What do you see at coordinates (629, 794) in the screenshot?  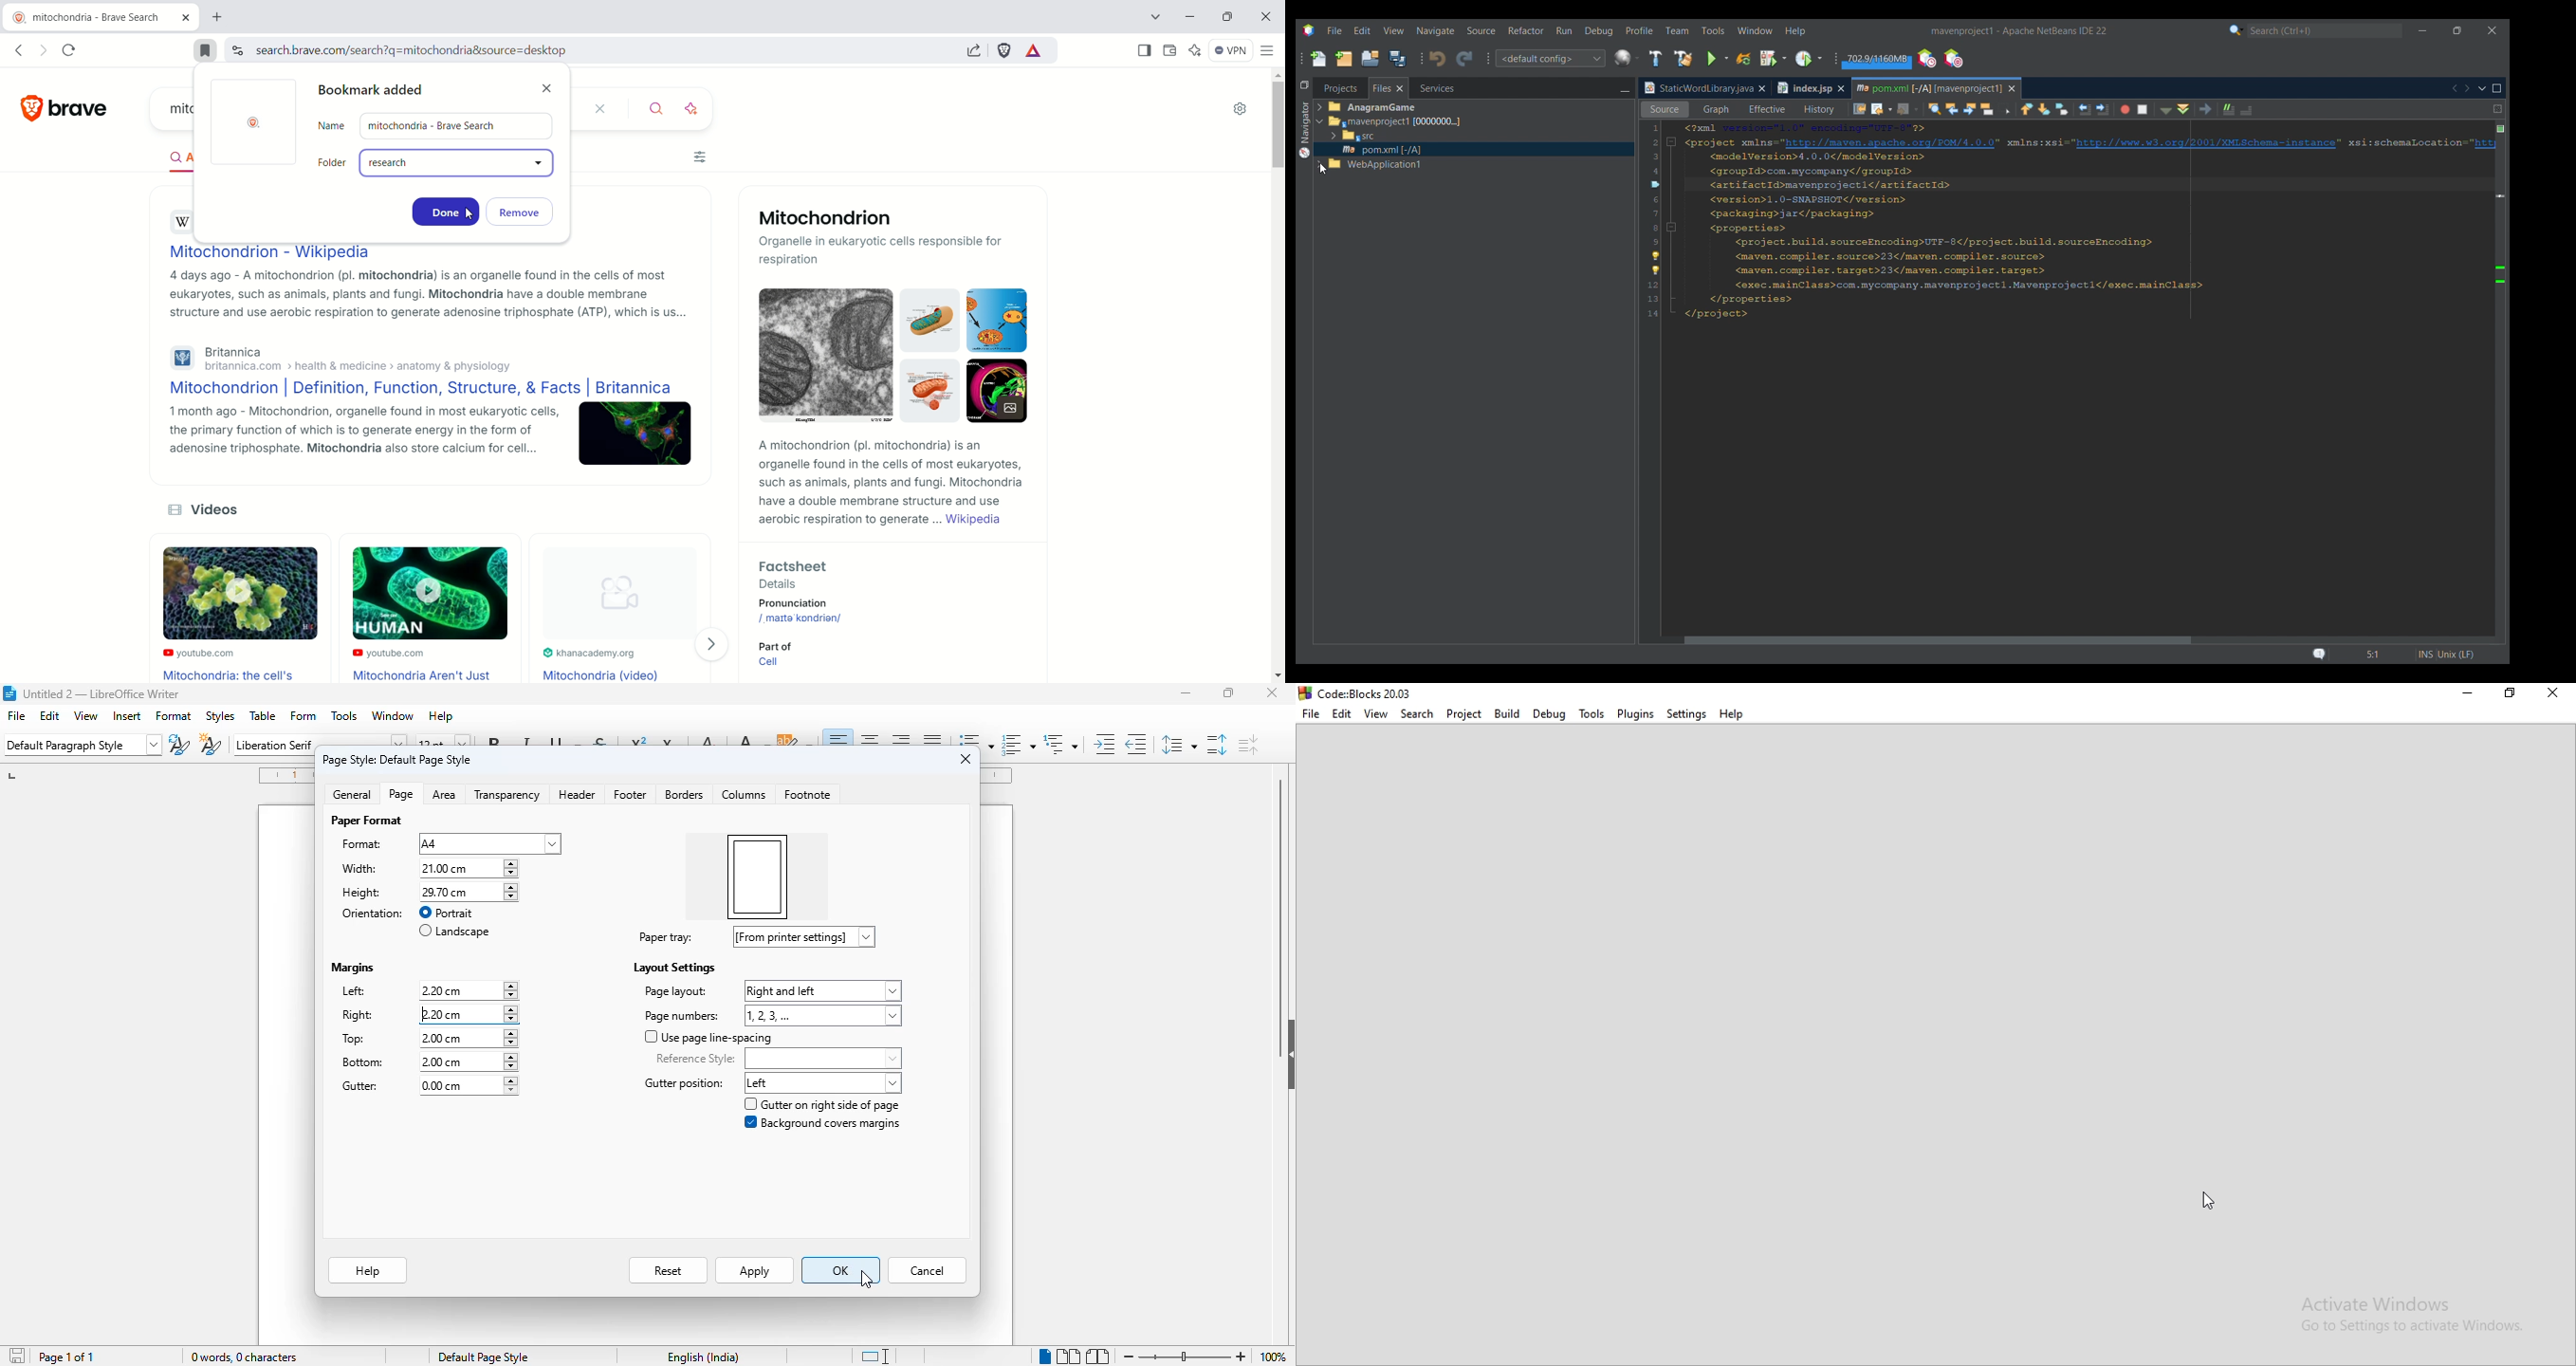 I see `footer` at bounding box center [629, 794].